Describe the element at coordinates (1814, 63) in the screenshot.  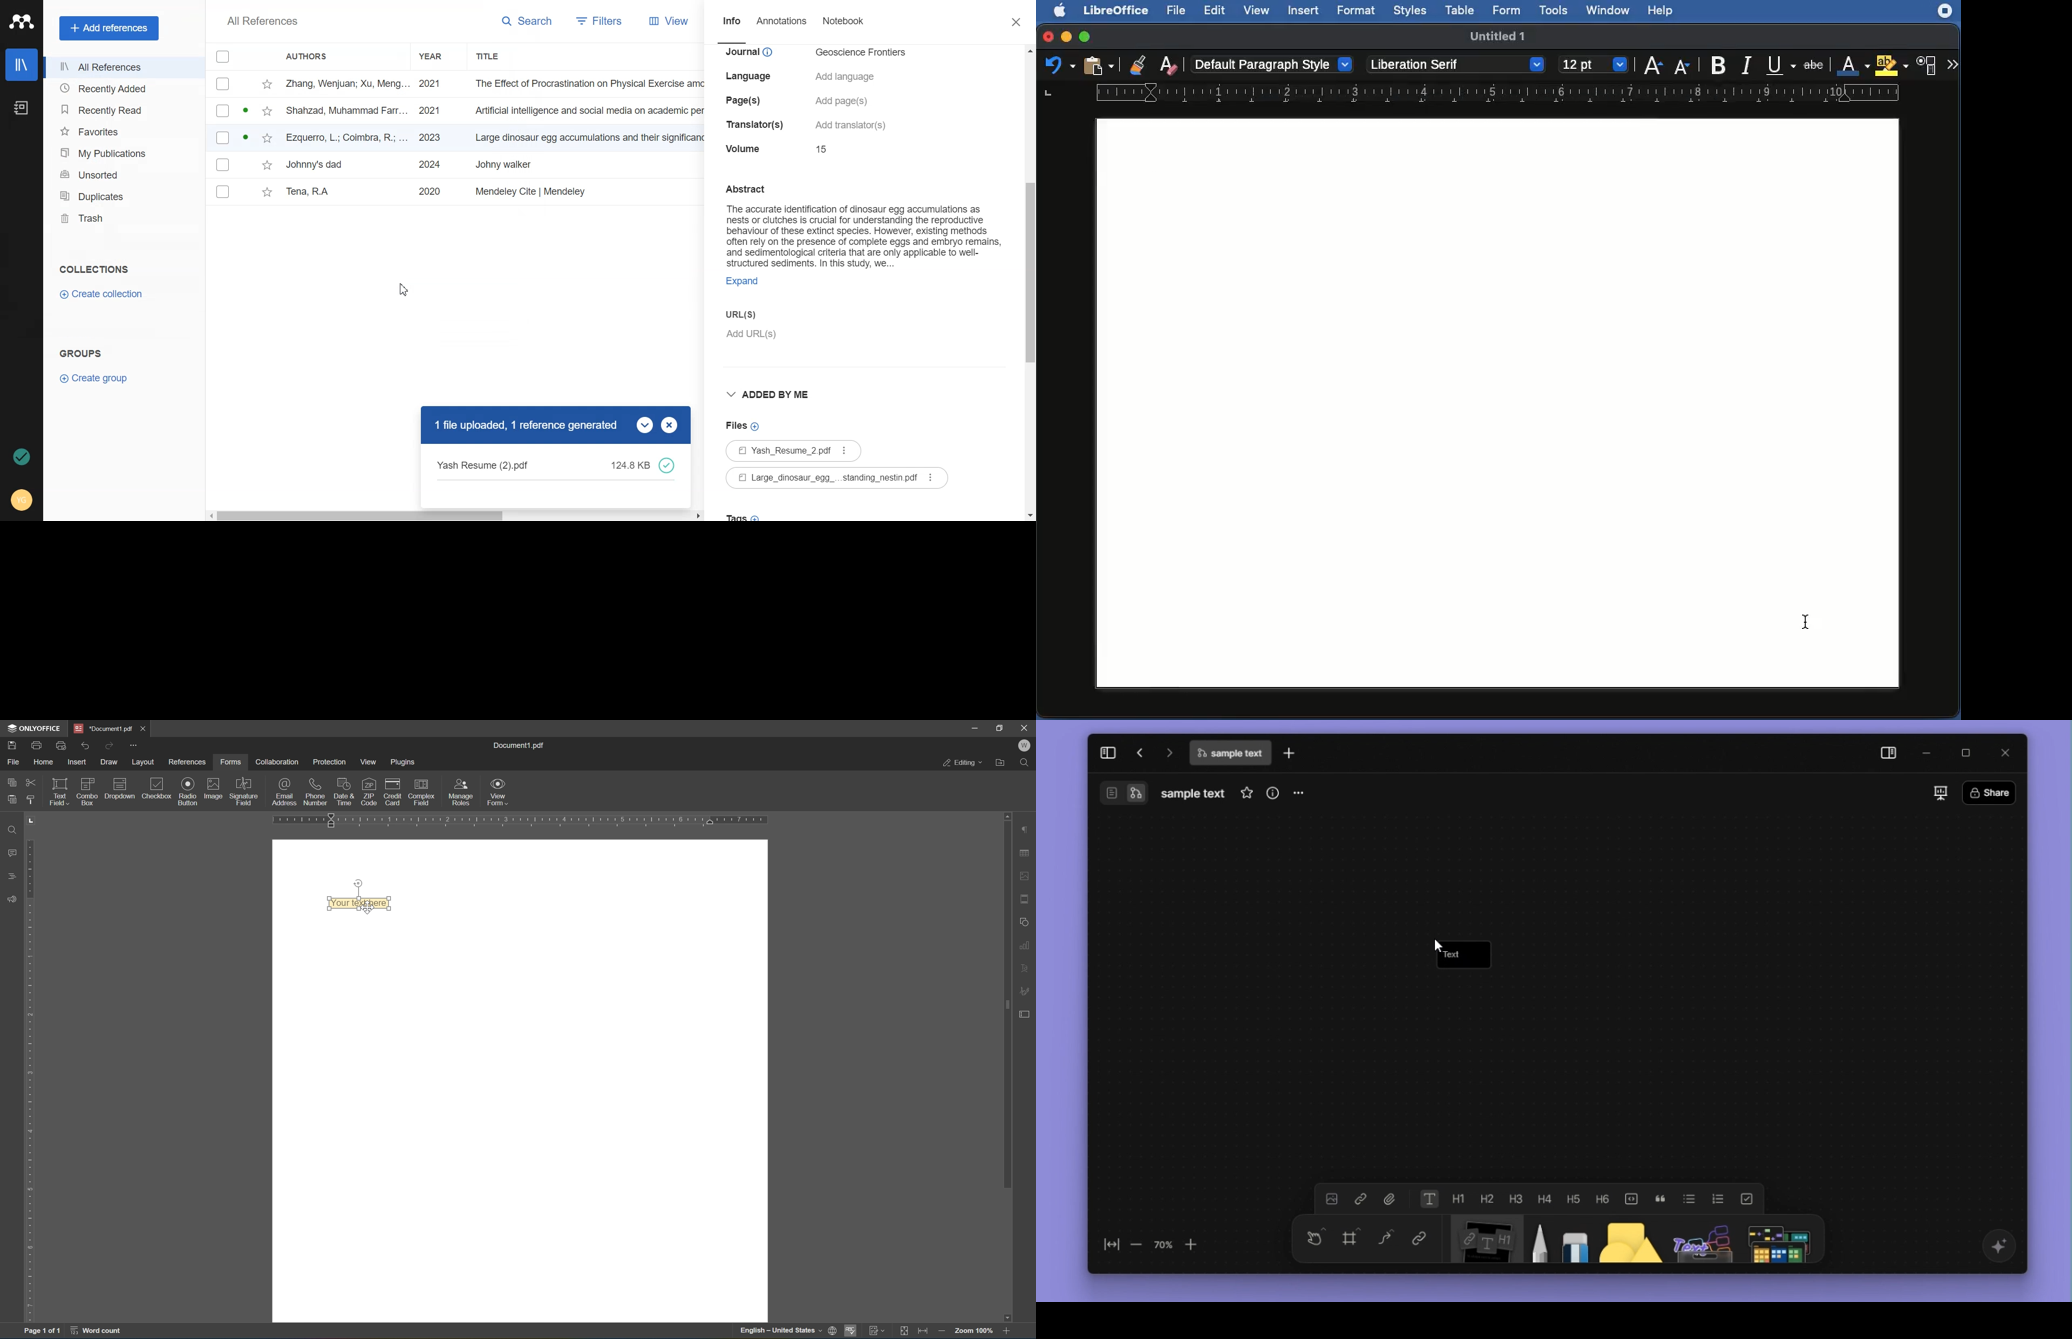
I see `strikethrough` at that location.